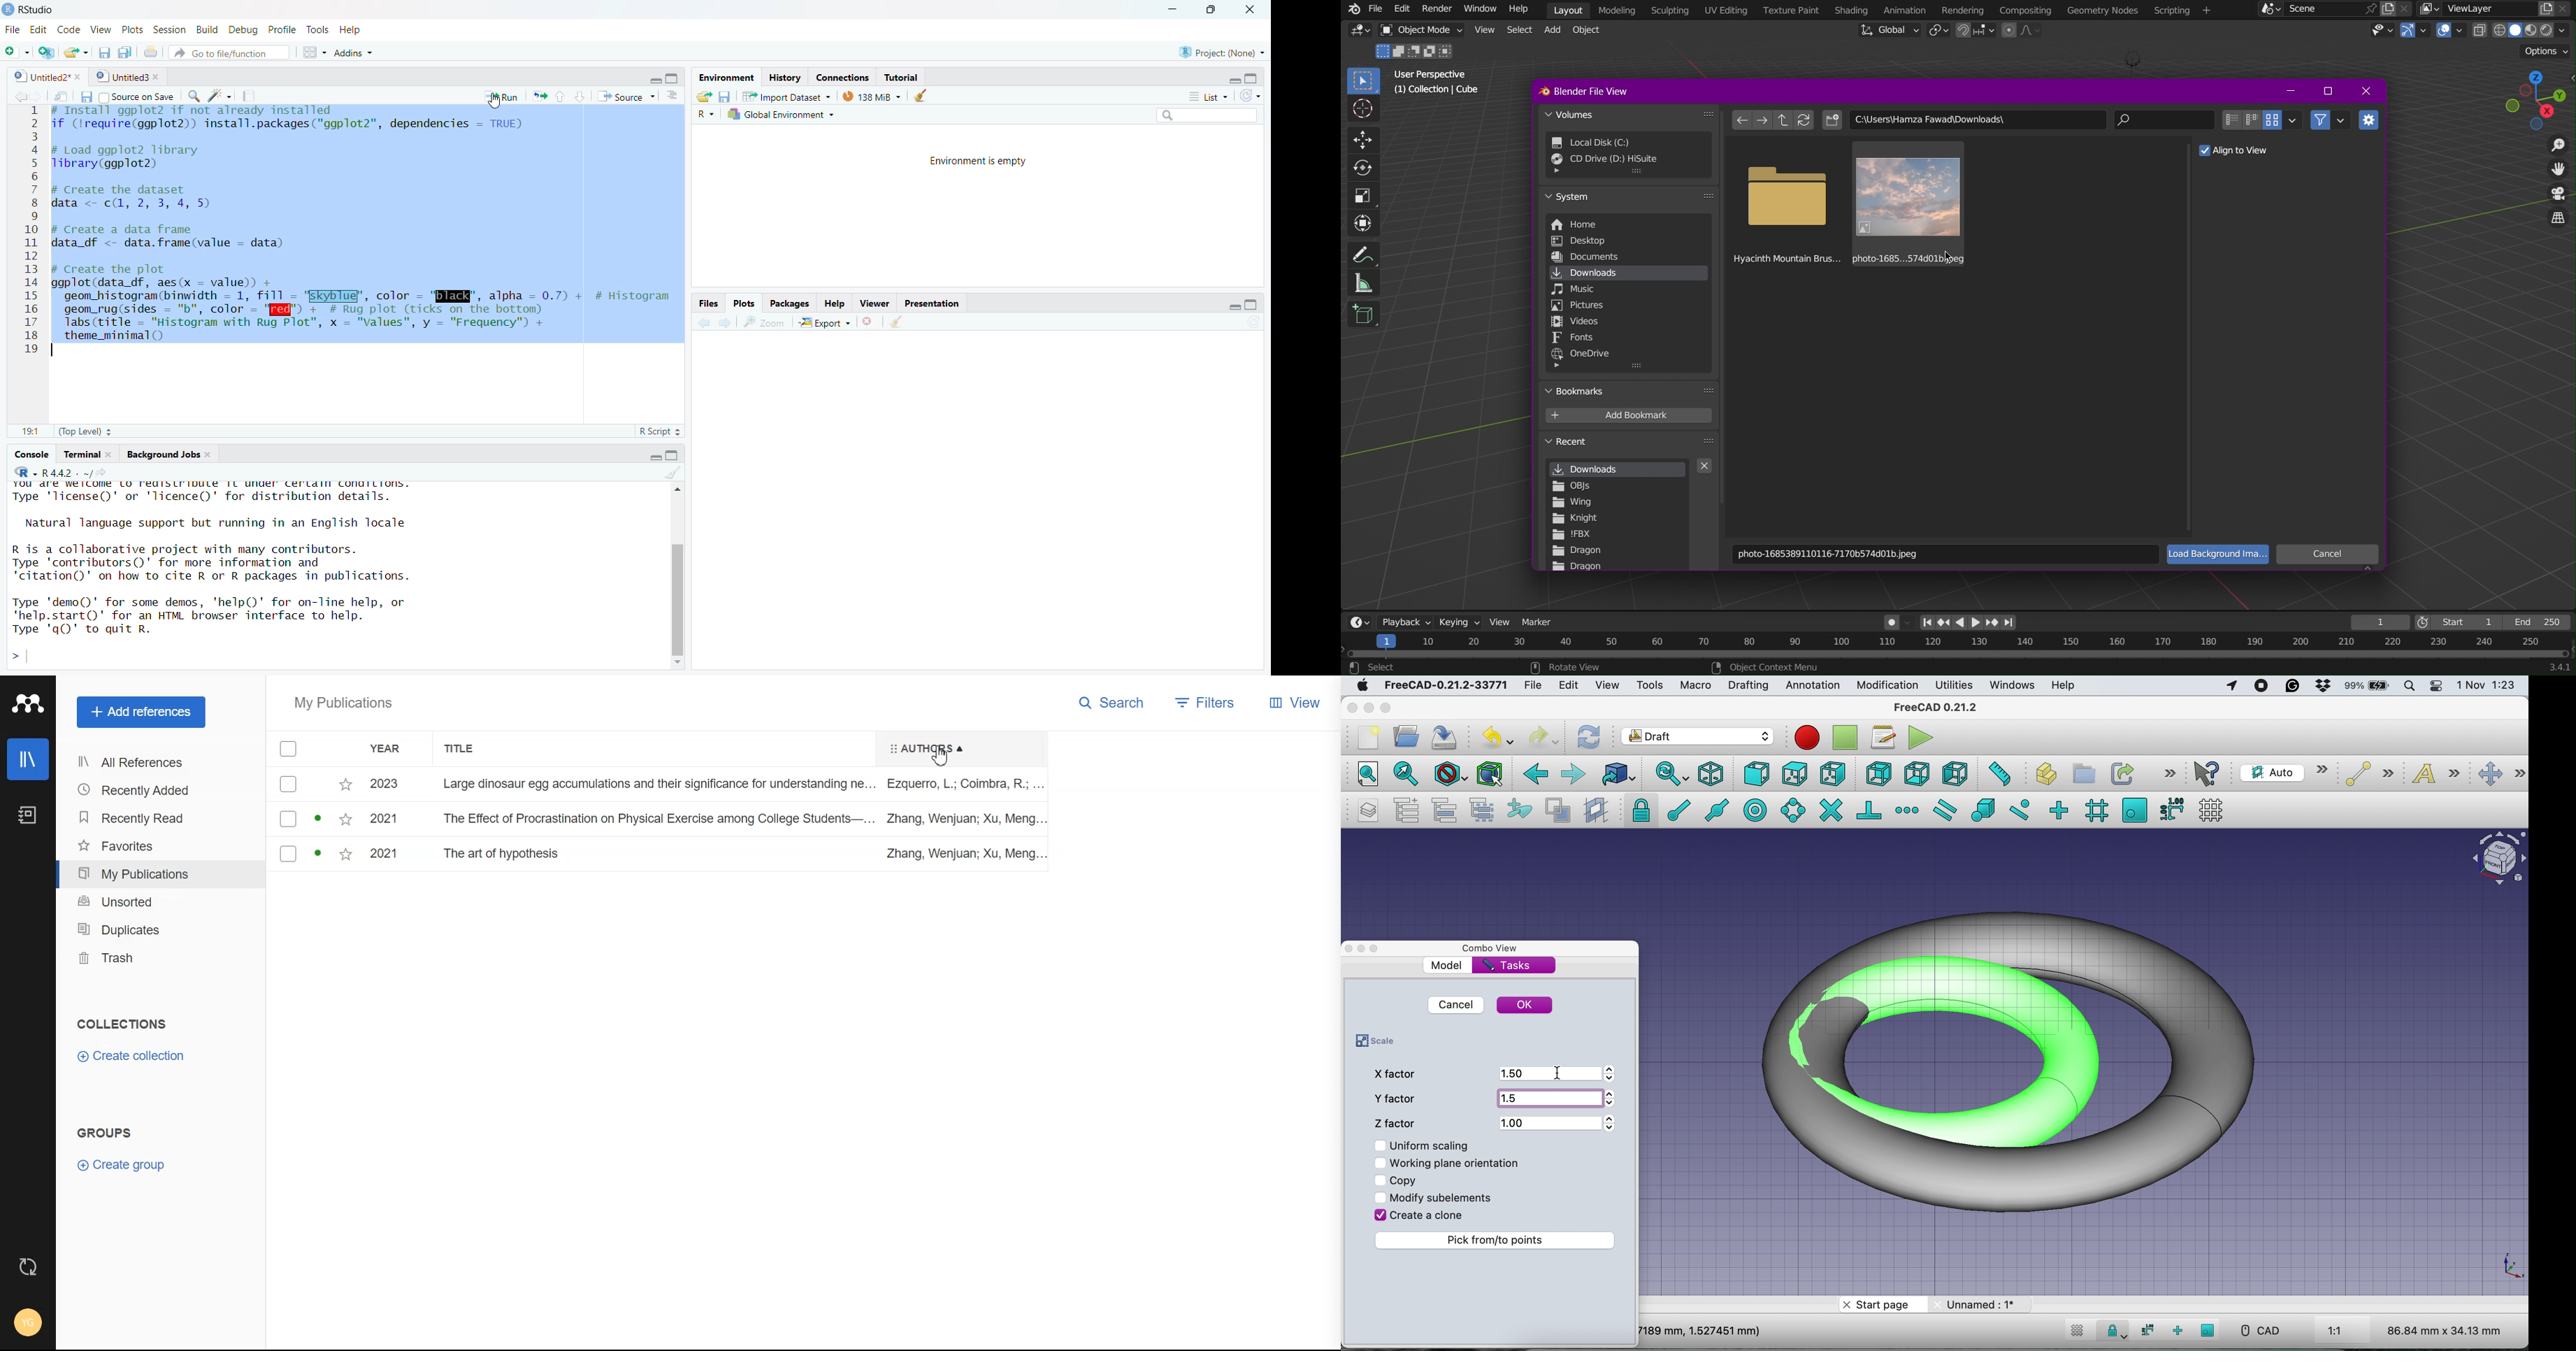 The width and height of the screenshot is (2576, 1372). Describe the element at coordinates (2322, 686) in the screenshot. I see `dropbox` at that location.